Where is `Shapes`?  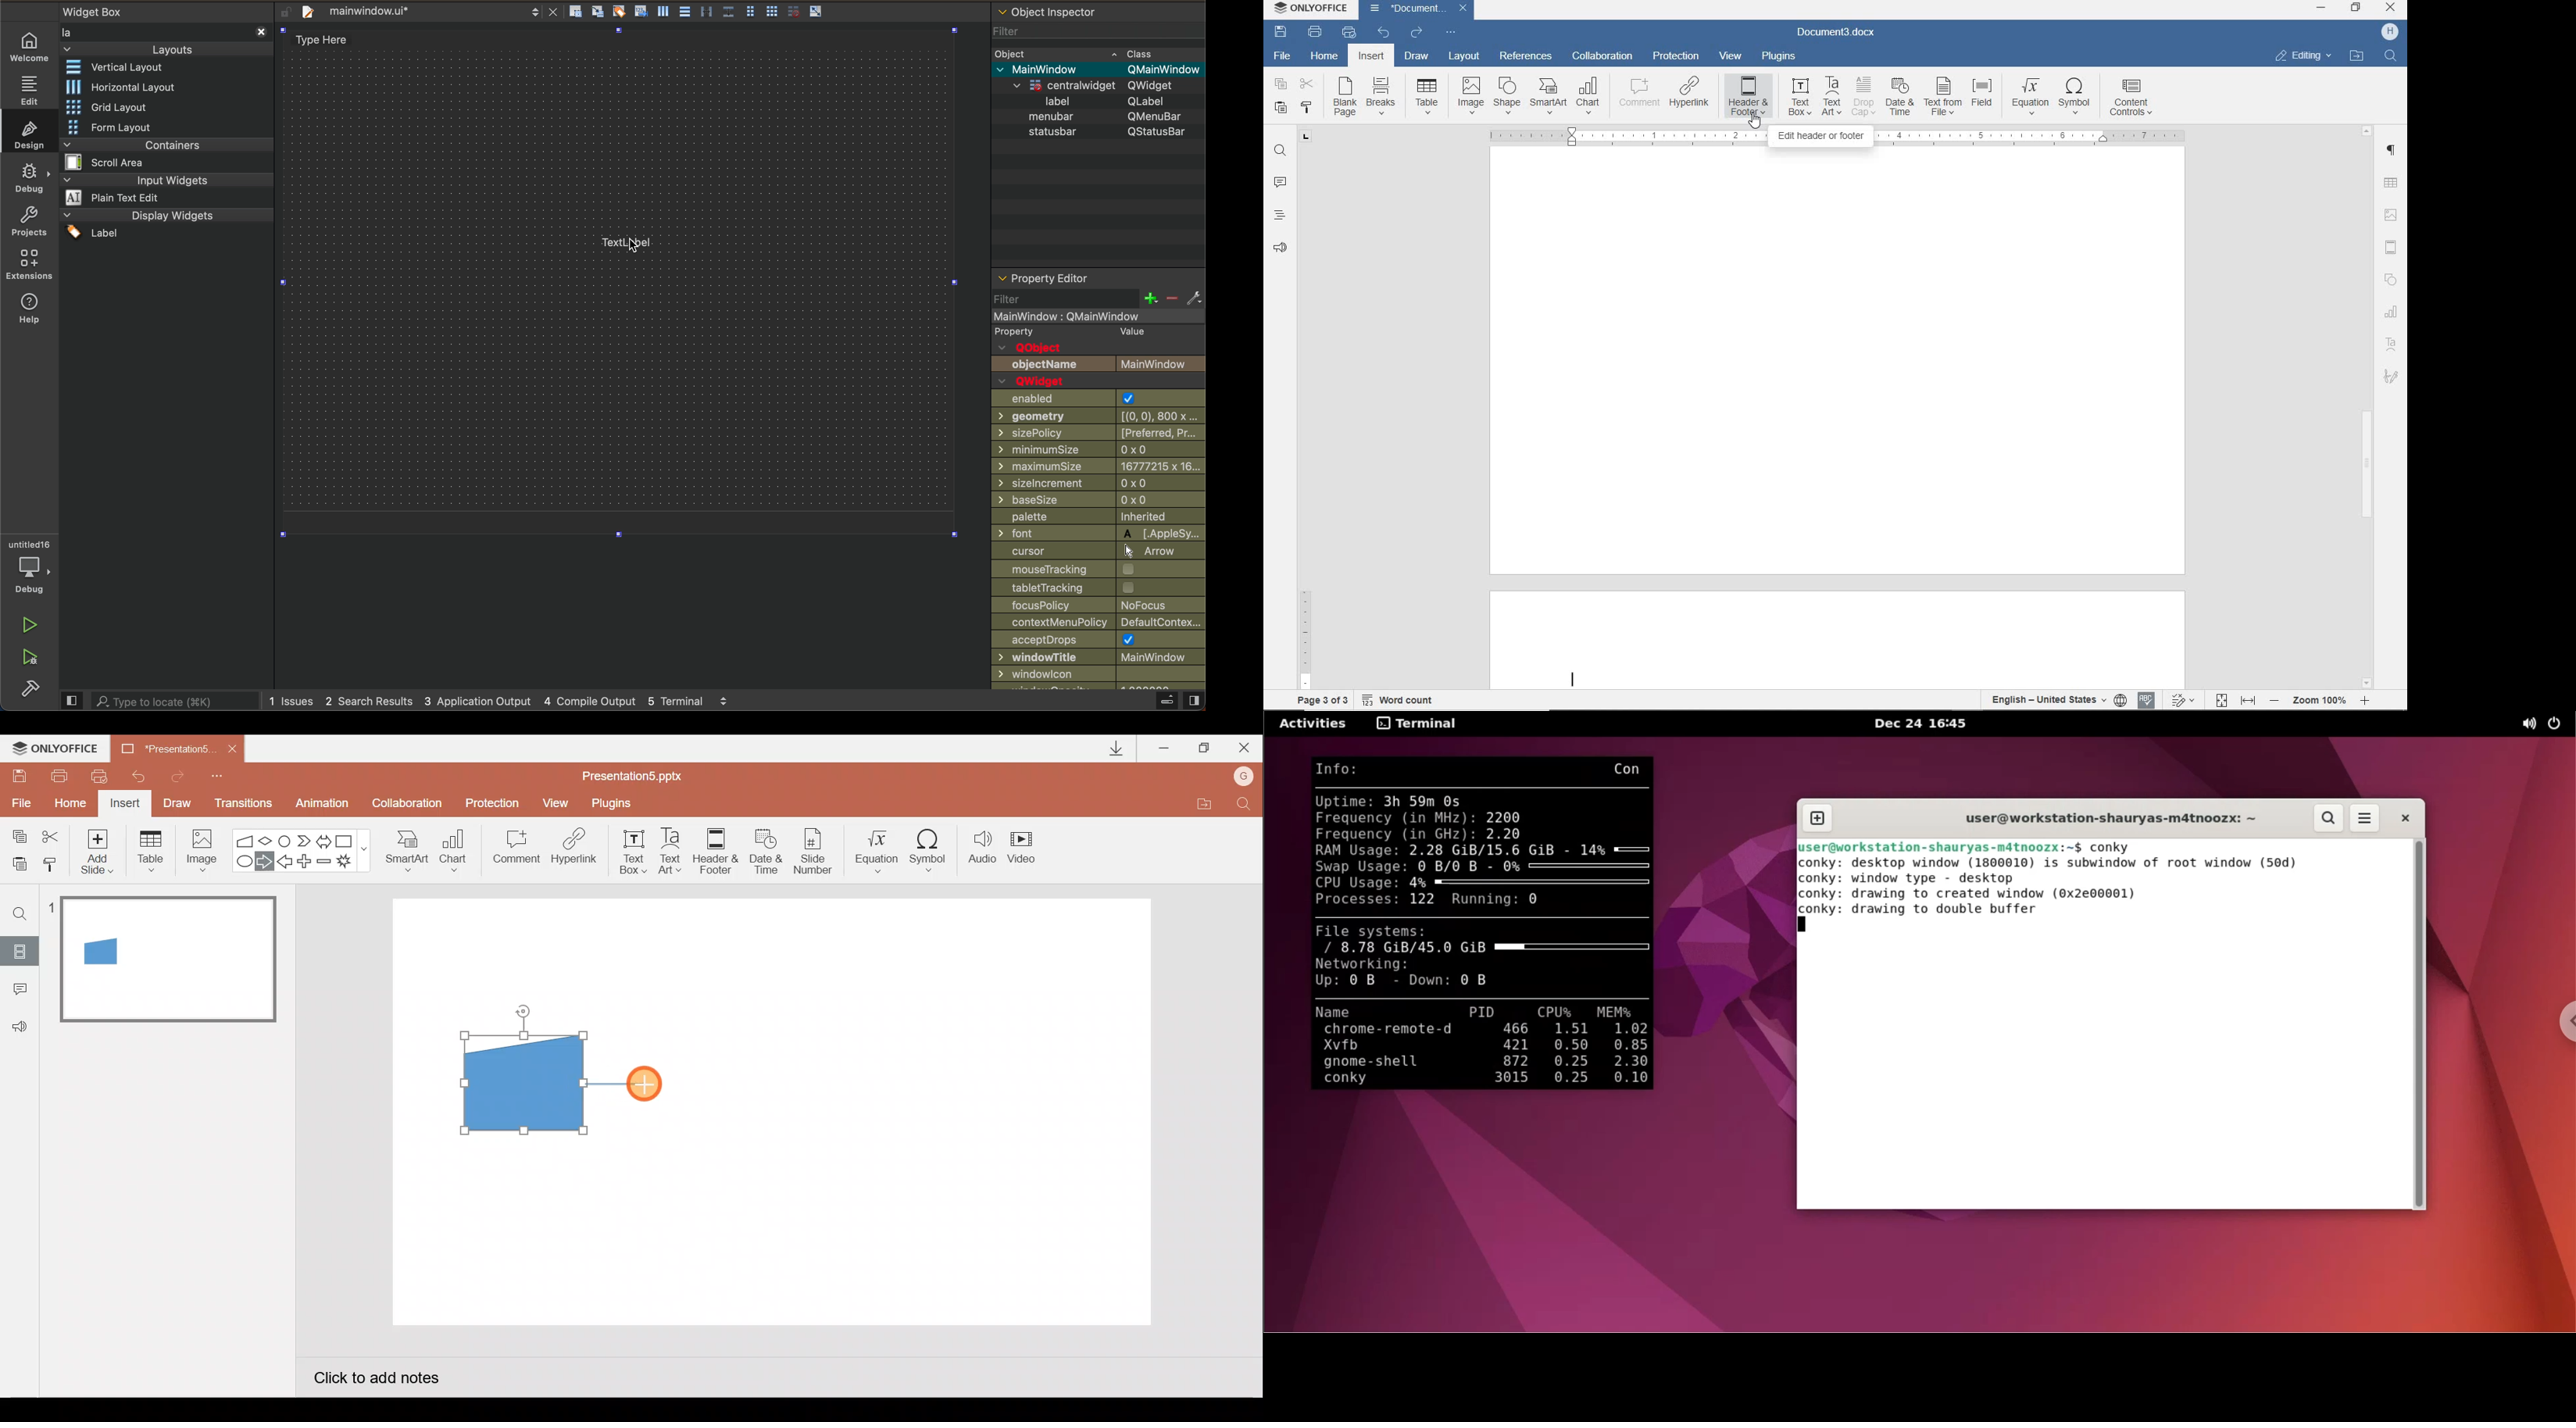
Shapes is located at coordinates (2395, 281).